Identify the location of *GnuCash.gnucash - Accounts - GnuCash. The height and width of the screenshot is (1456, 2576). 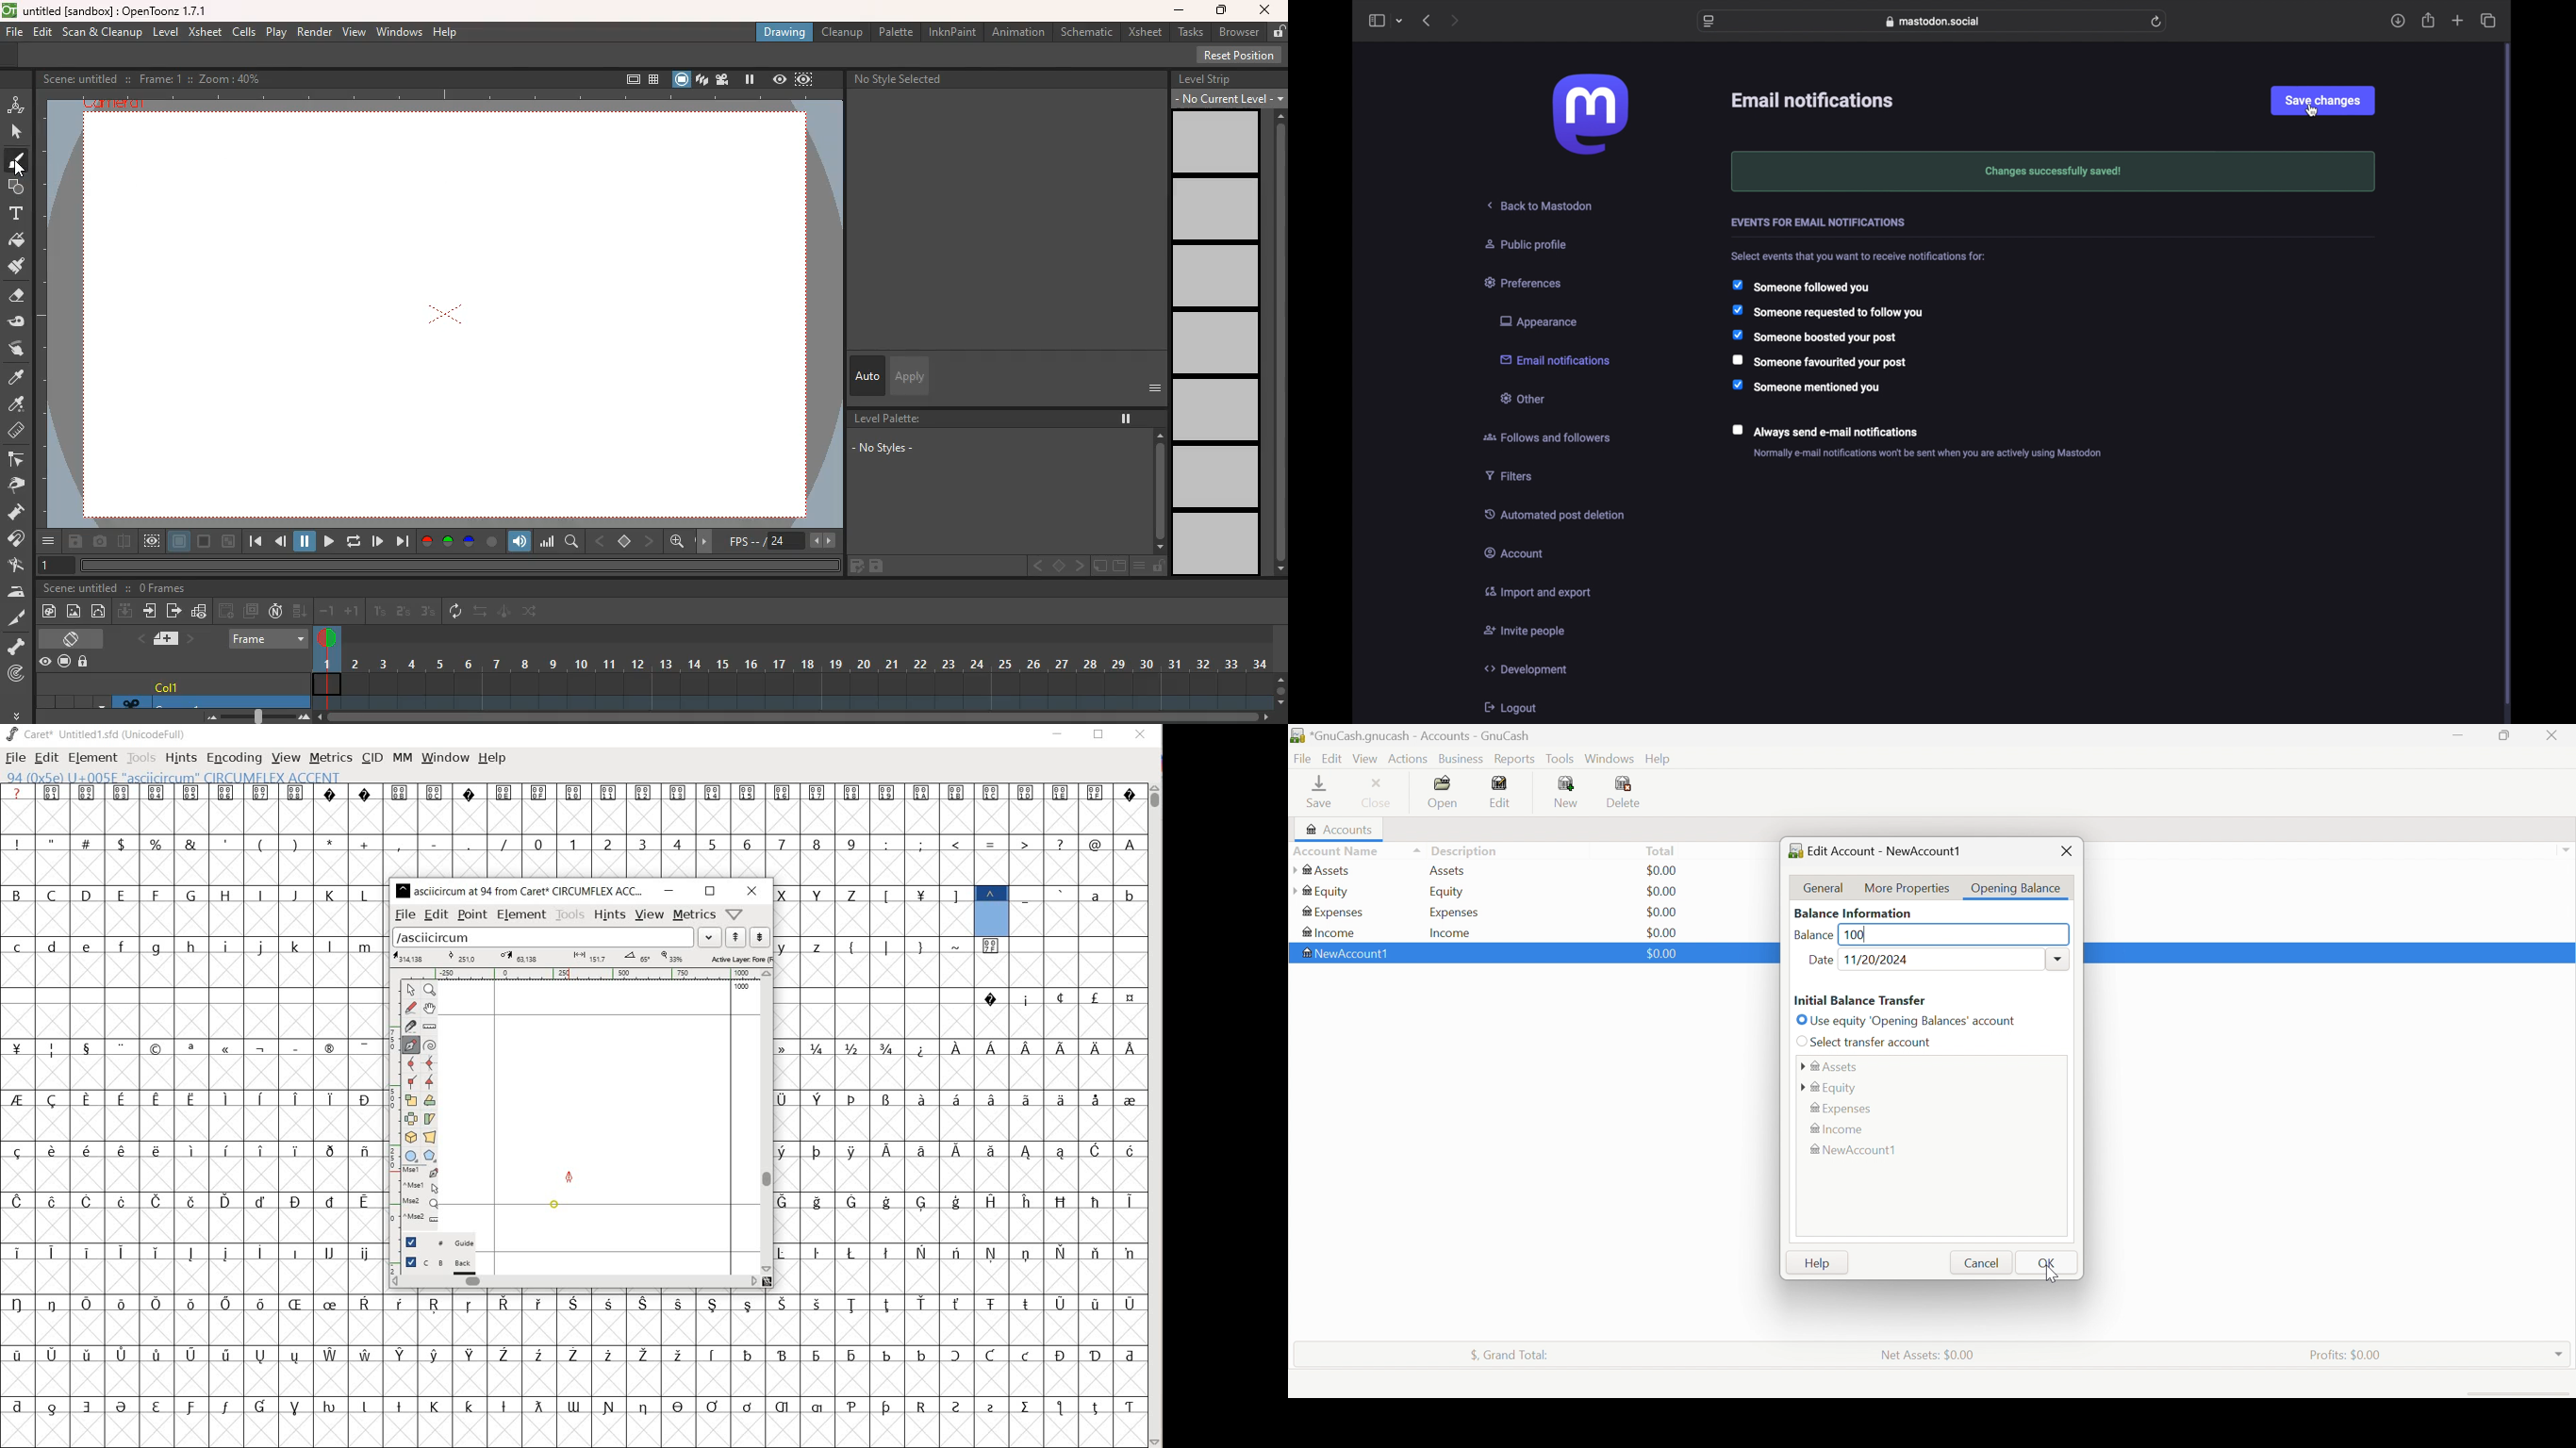
(1411, 735).